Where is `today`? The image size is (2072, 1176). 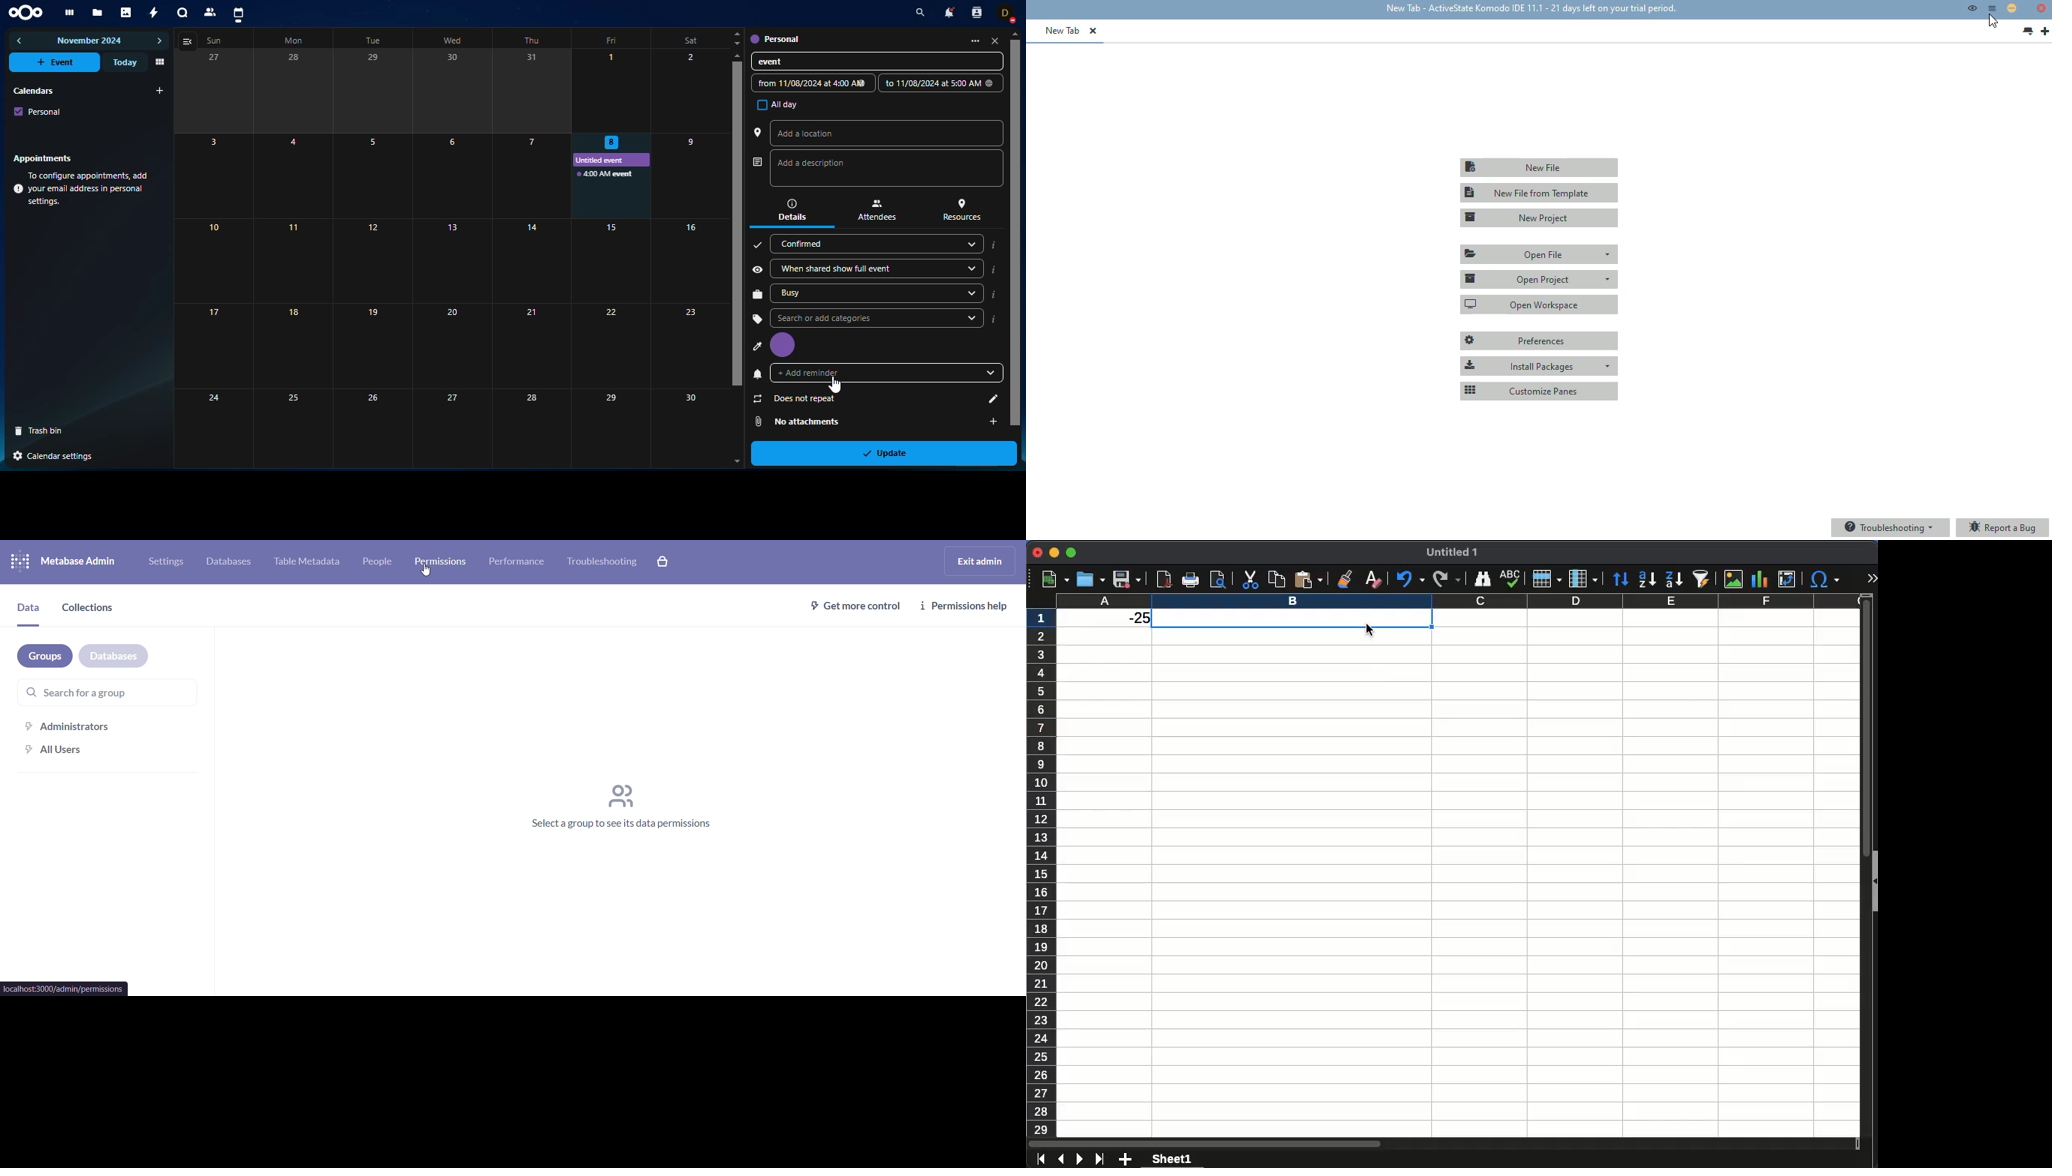
today is located at coordinates (123, 62).